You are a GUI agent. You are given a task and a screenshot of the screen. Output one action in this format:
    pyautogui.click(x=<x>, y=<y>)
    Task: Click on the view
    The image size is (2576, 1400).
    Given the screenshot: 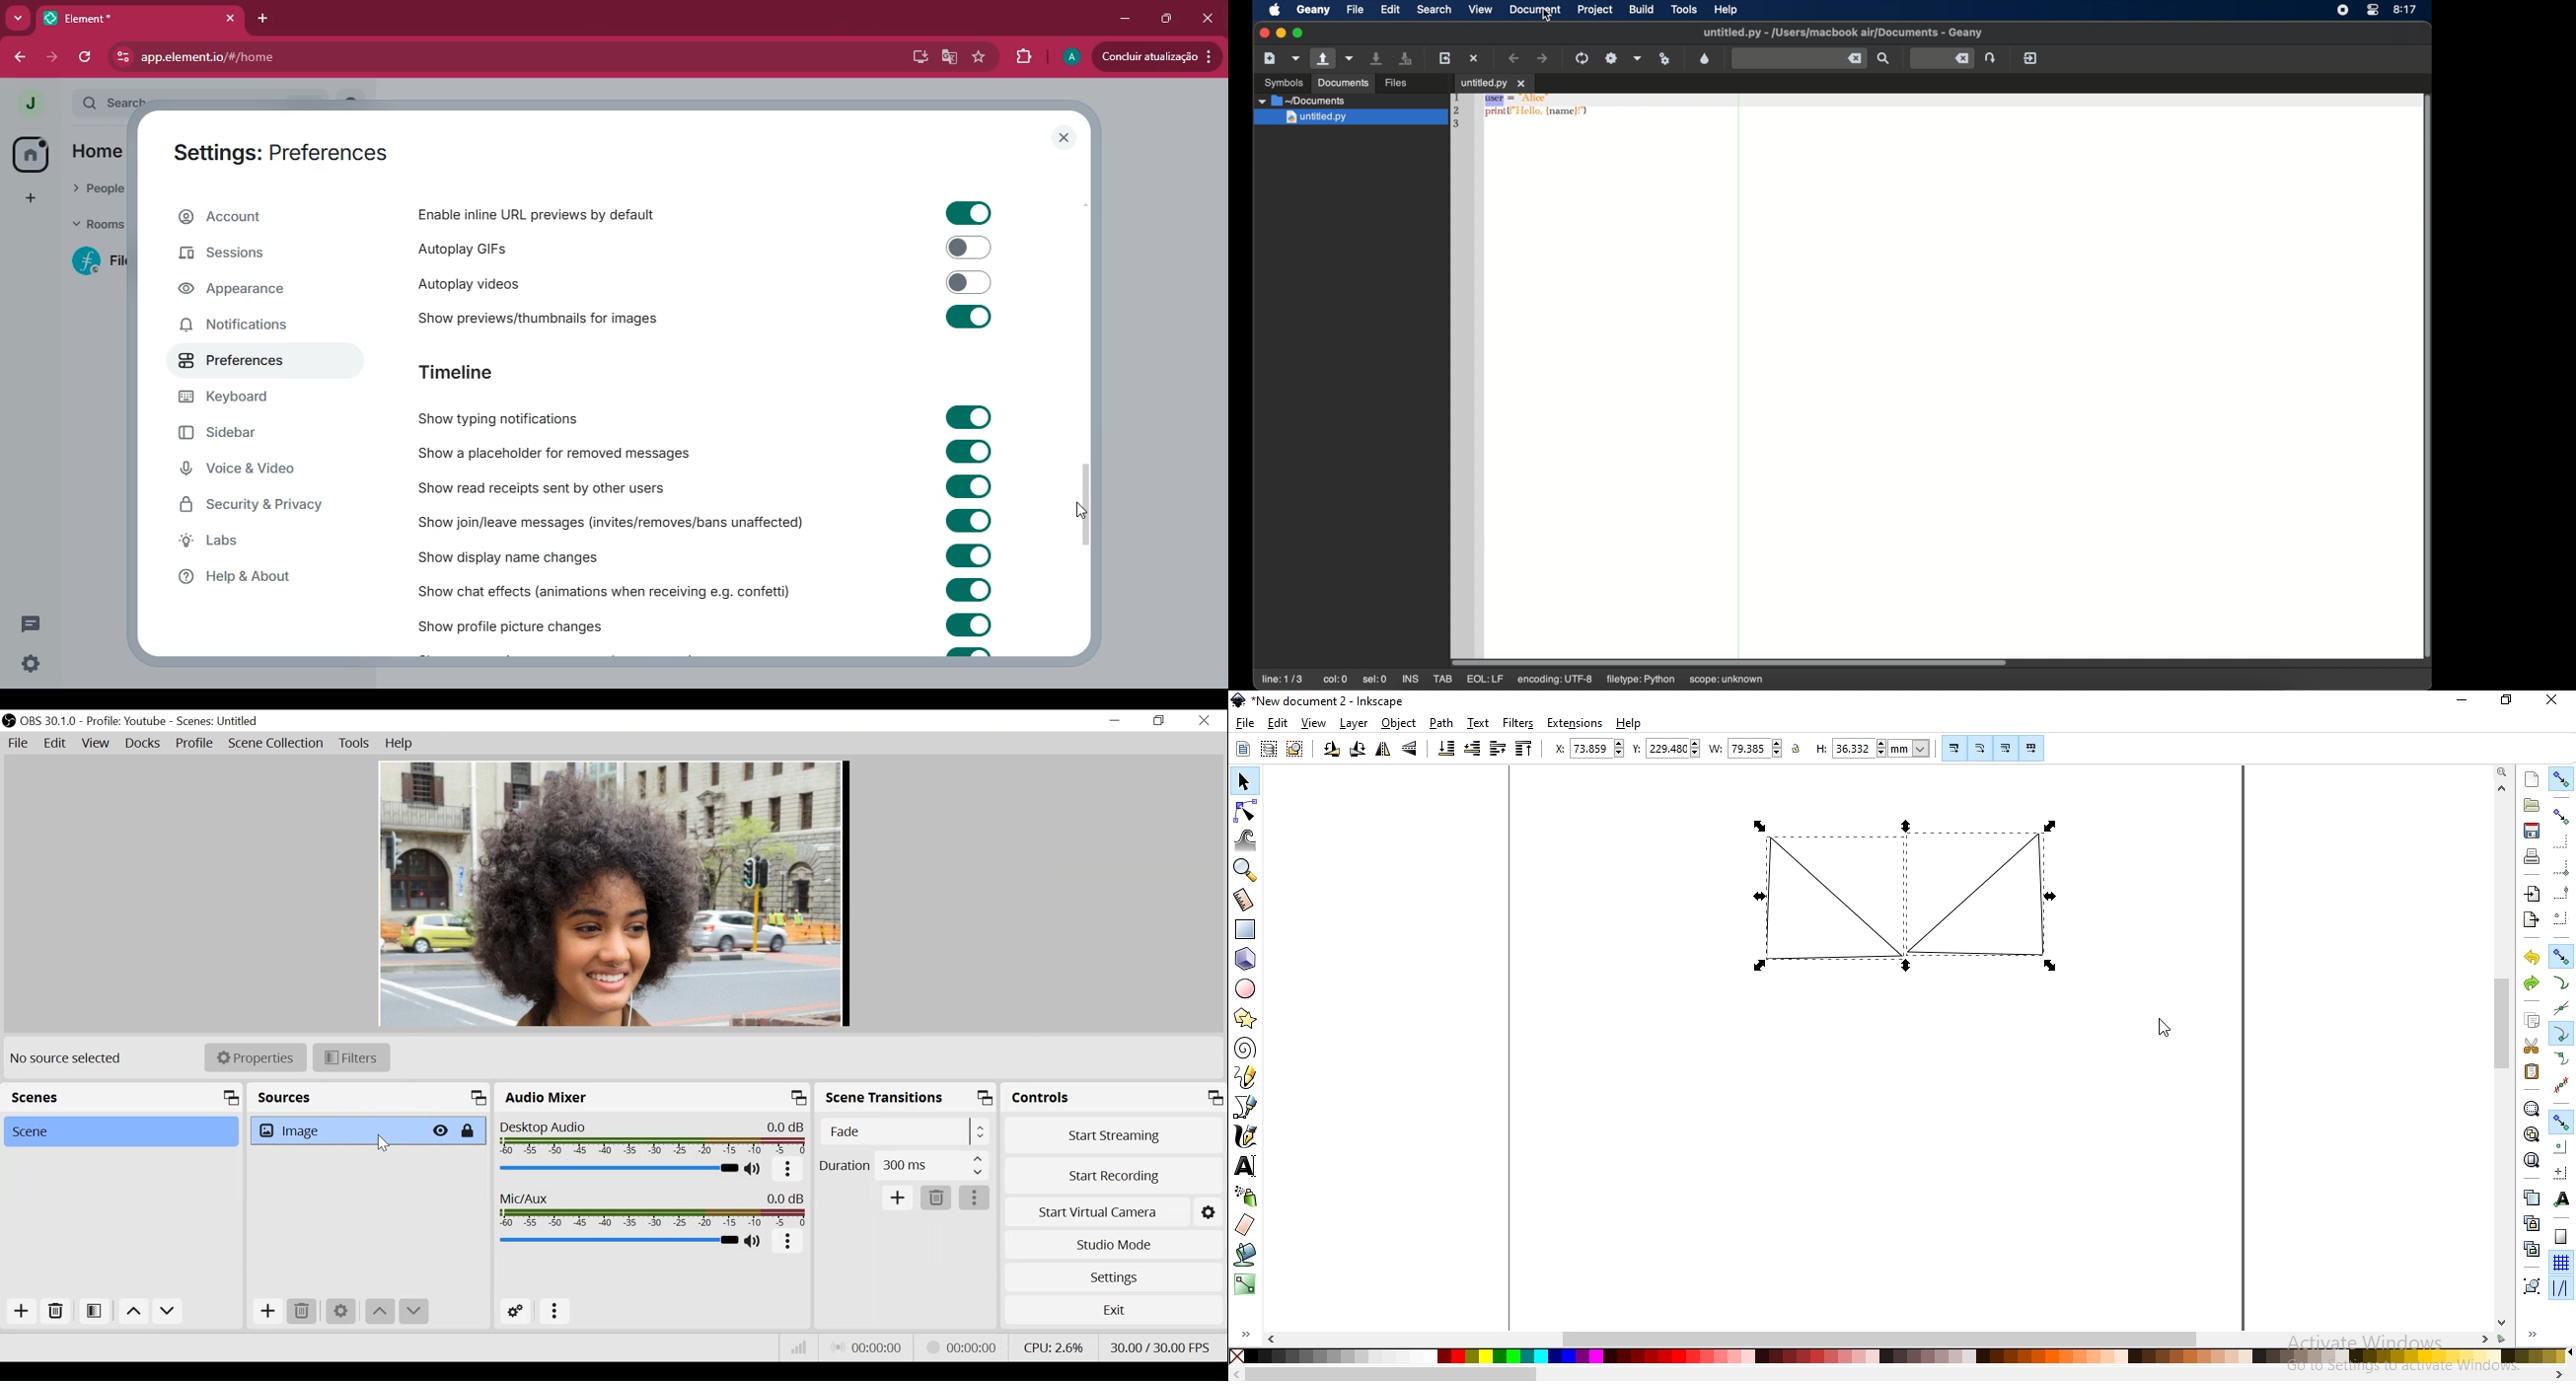 What is the action you would take?
    pyautogui.click(x=1480, y=9)
    